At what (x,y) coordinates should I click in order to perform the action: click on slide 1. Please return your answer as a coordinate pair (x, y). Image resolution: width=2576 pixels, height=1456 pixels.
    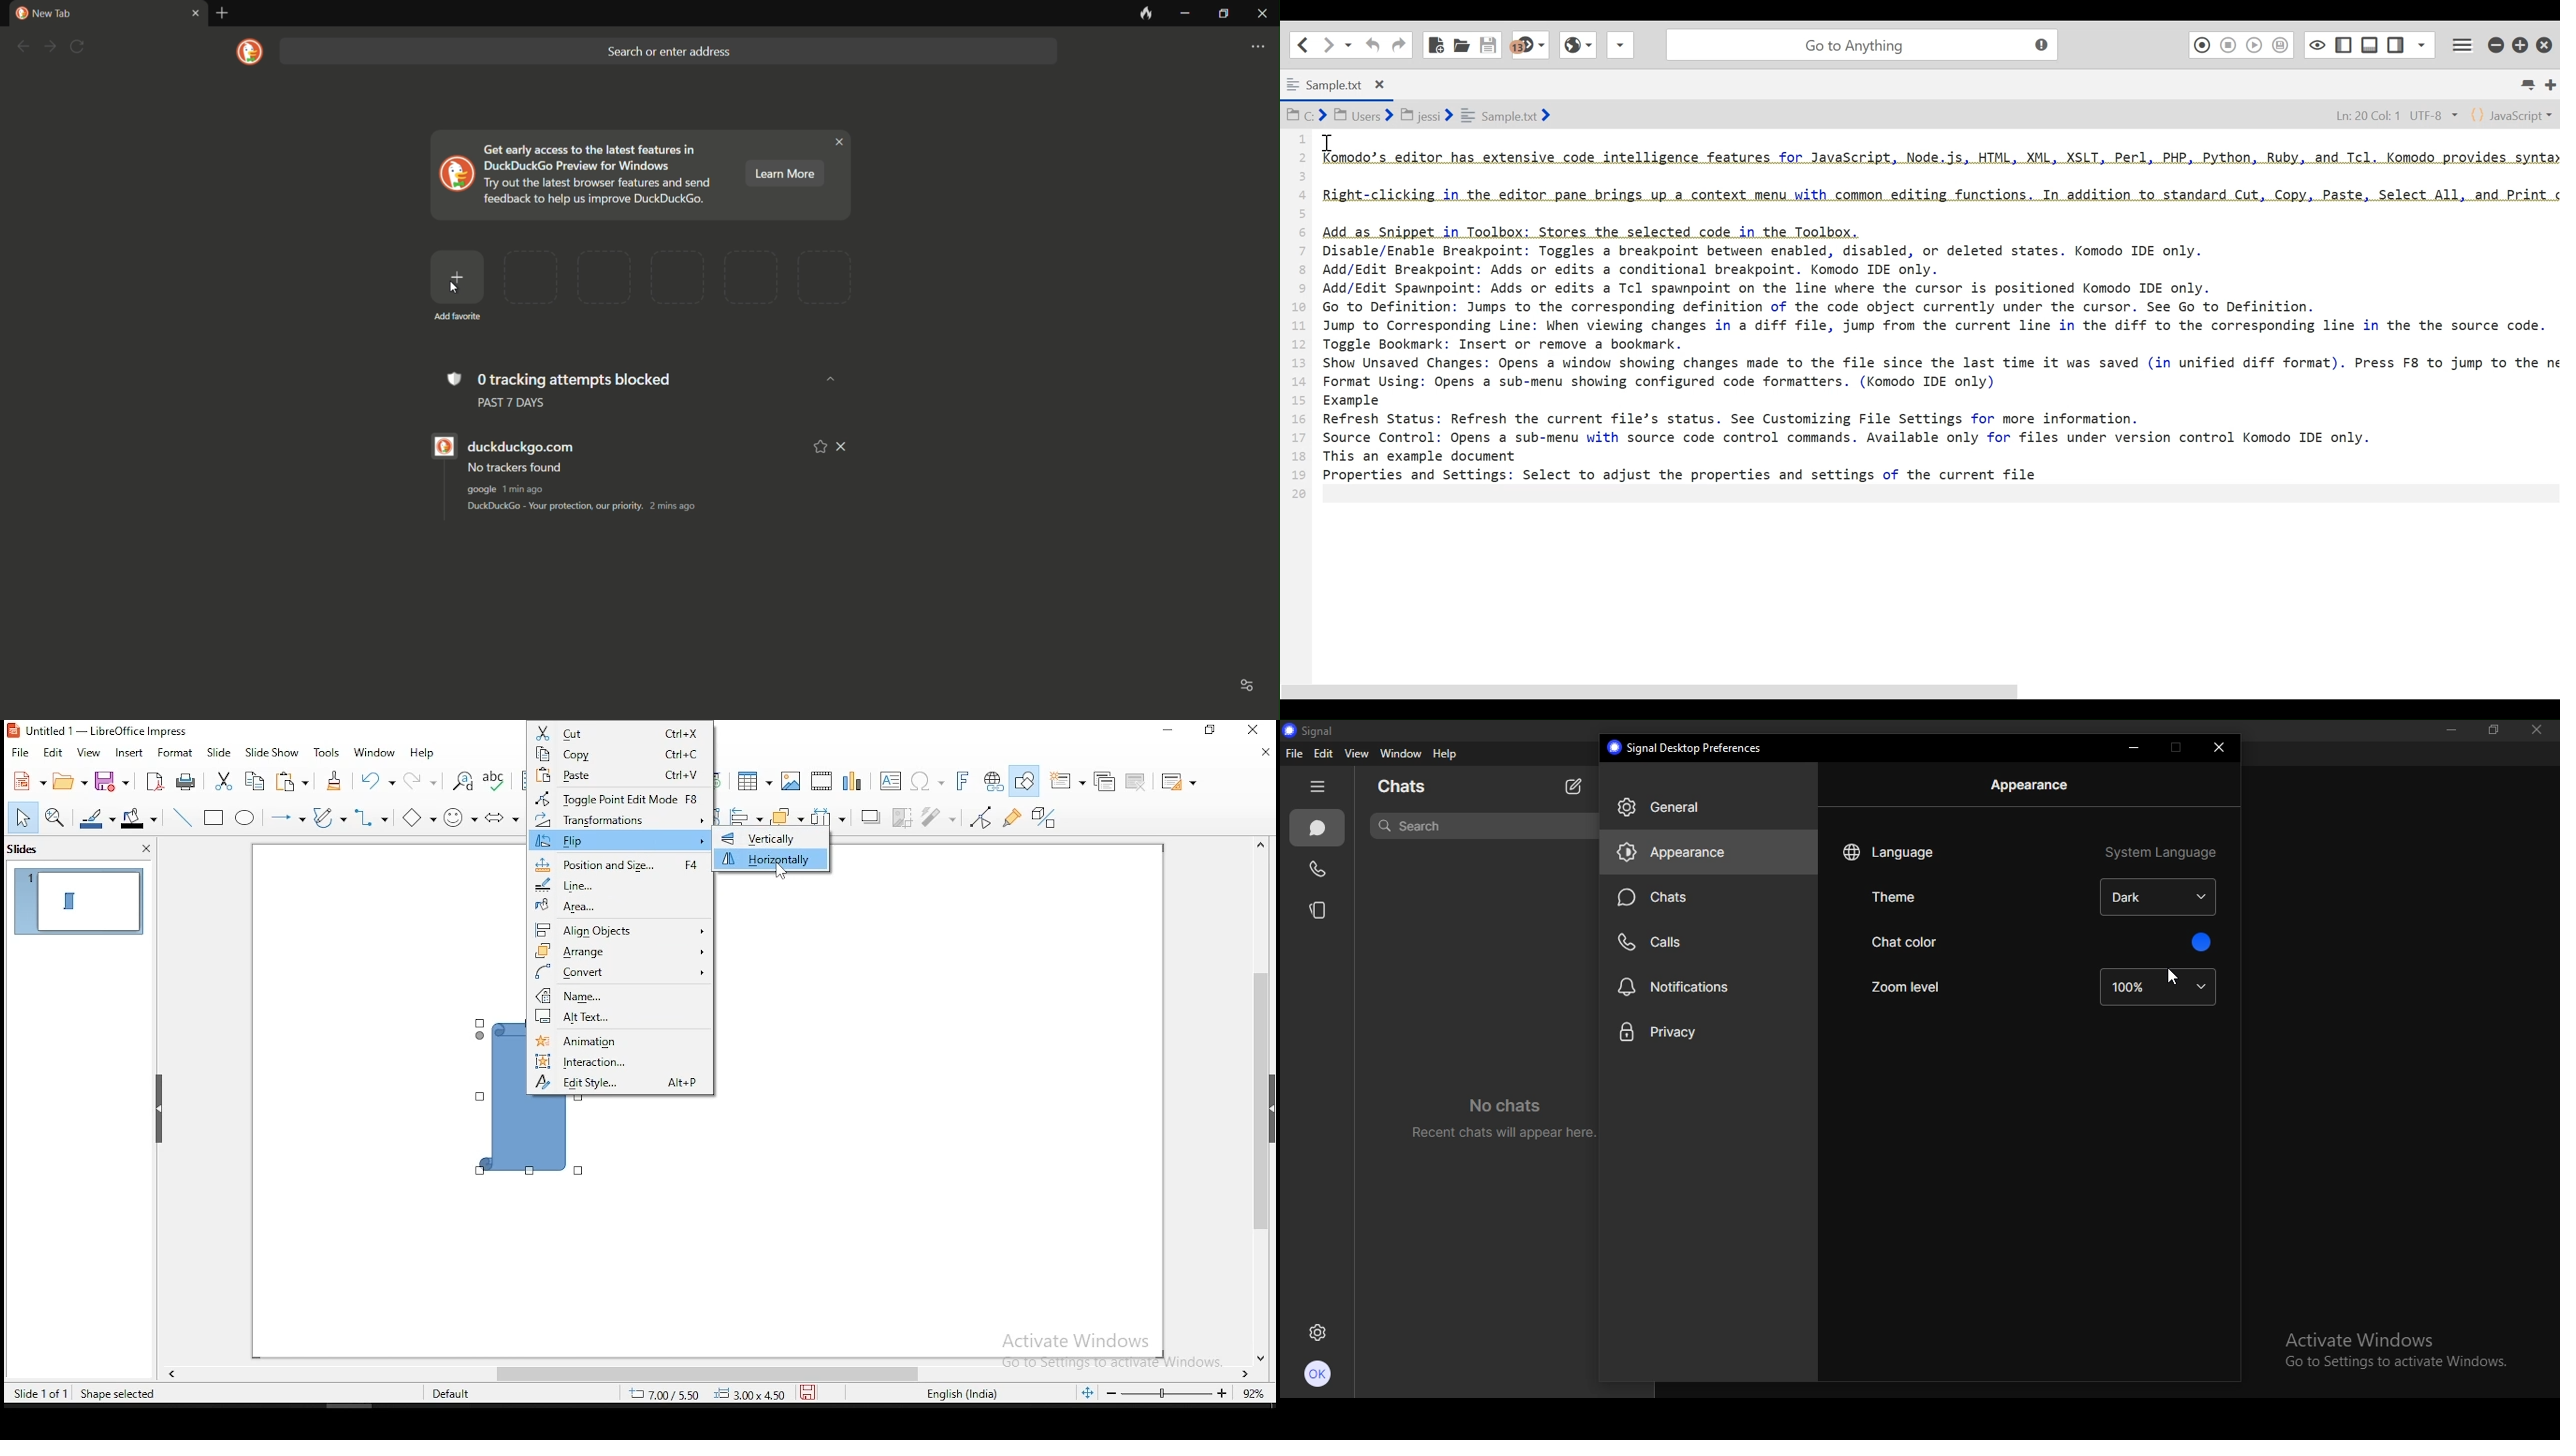
    Looking at the image, I should click on (74, 901).